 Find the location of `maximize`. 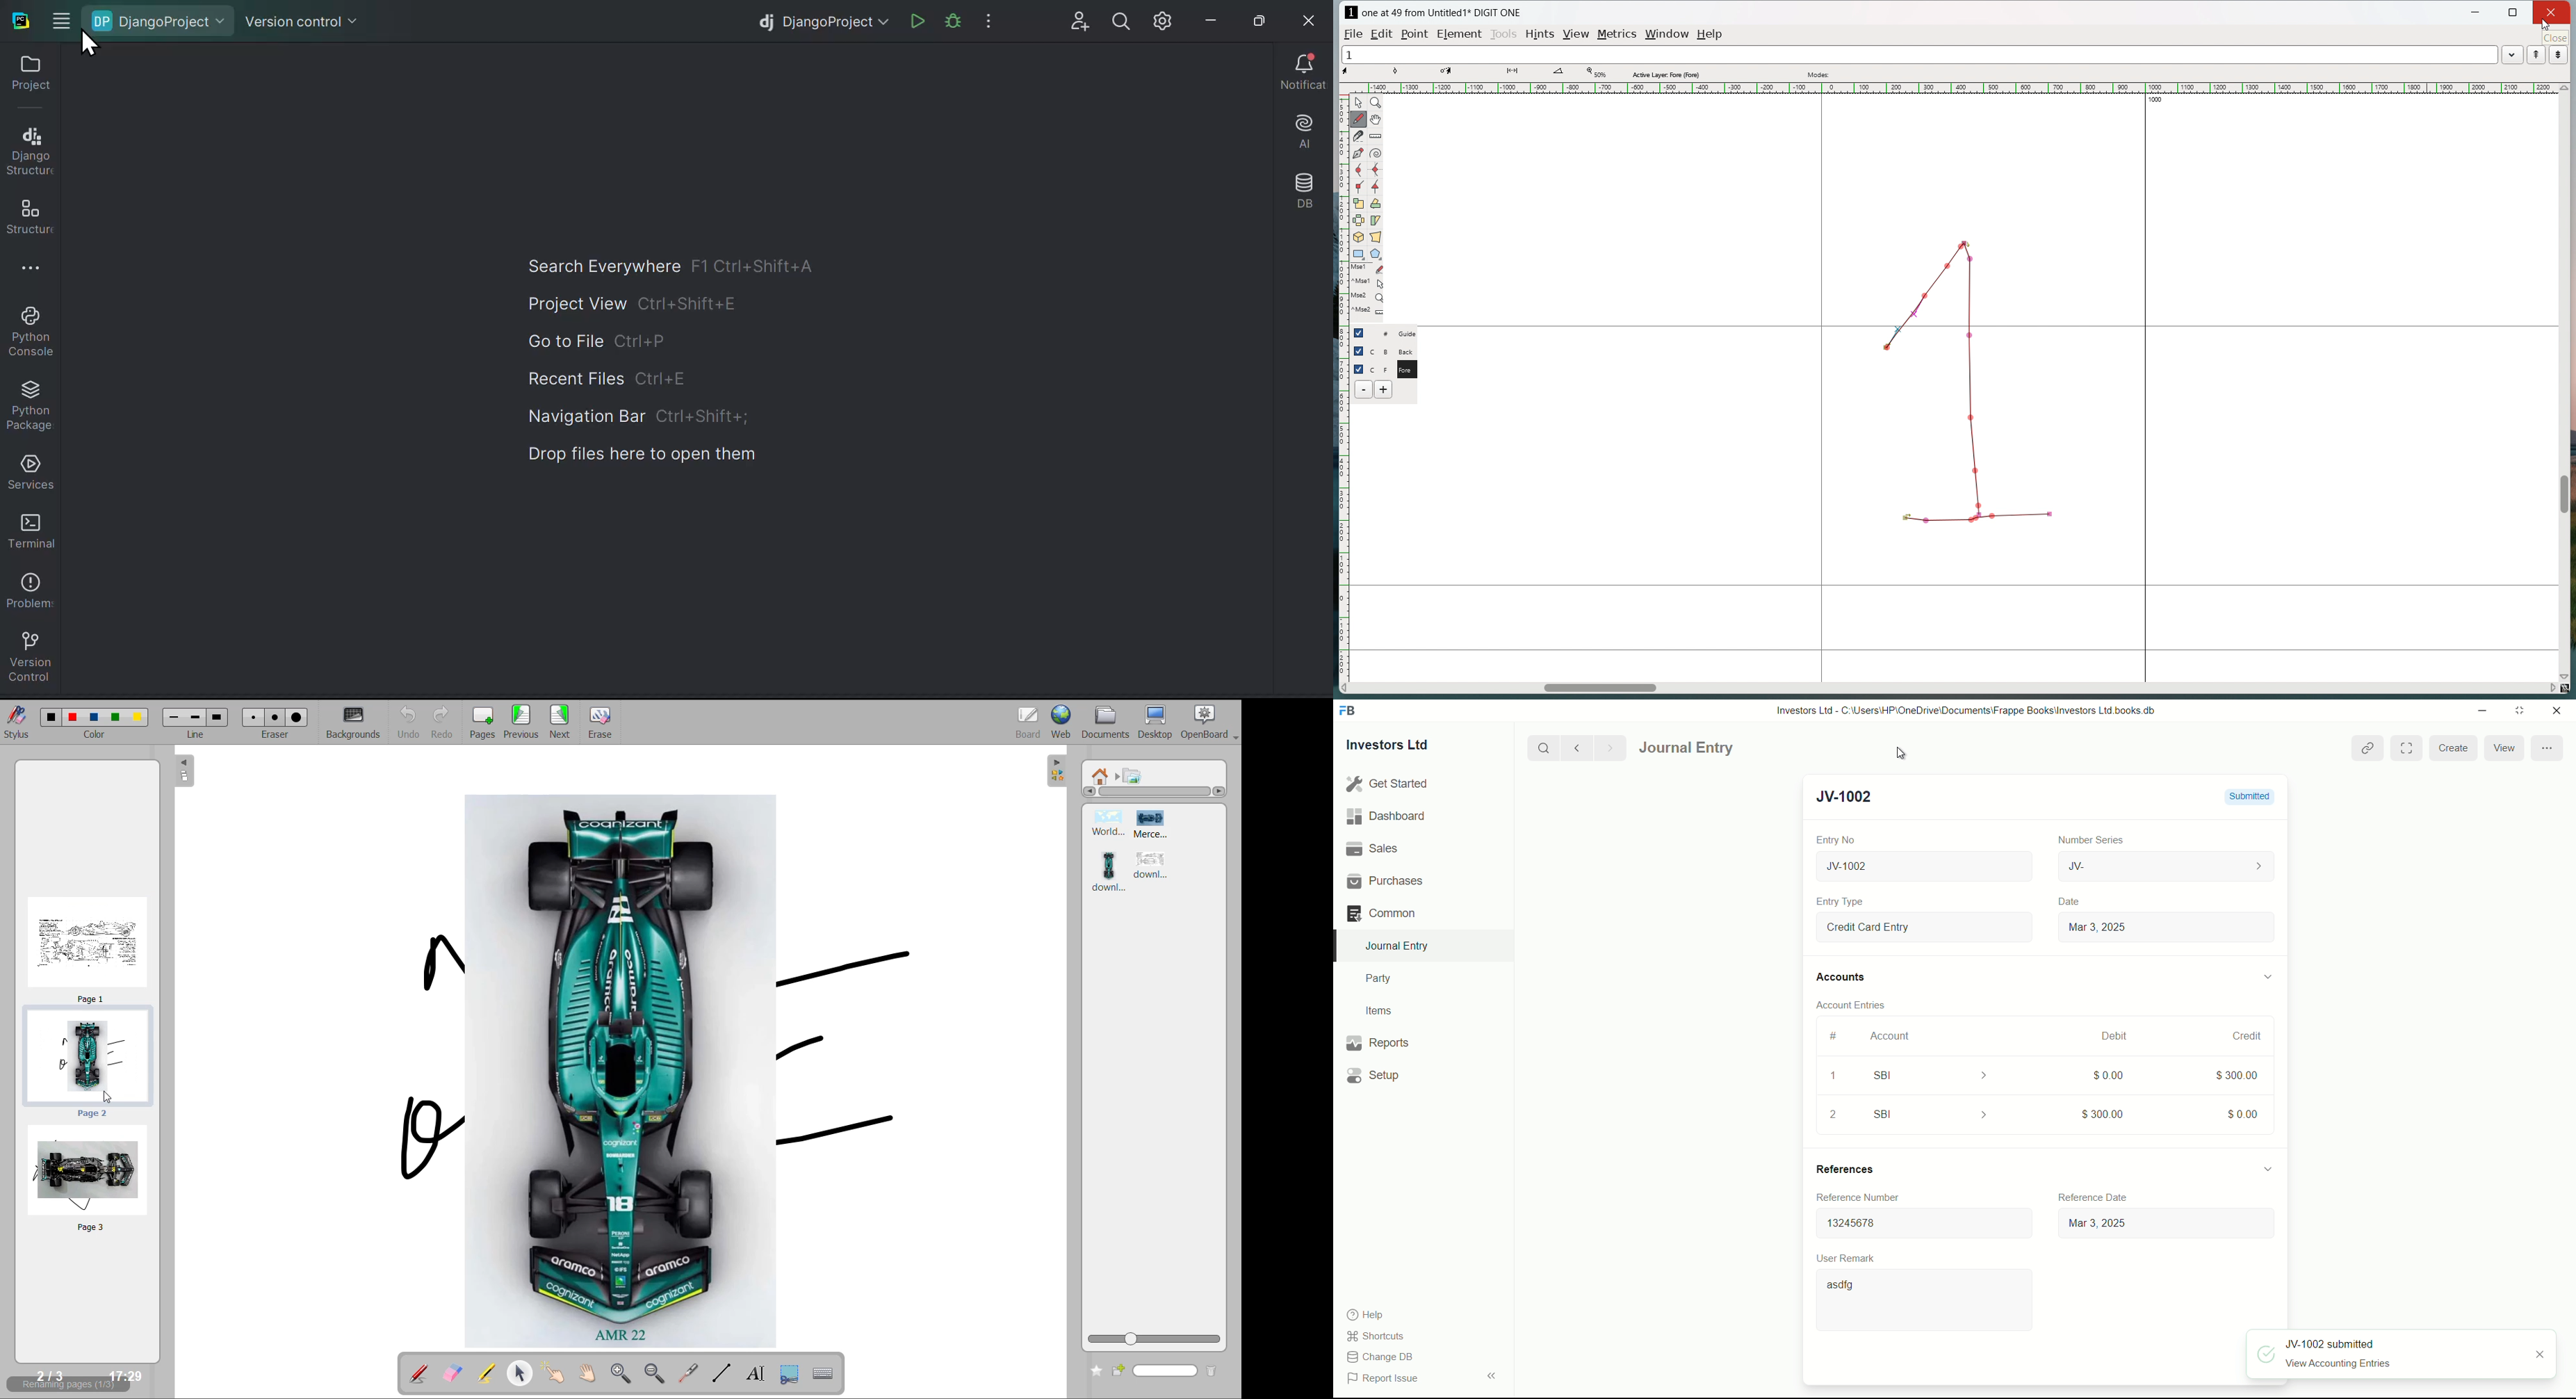

maximize is located at coordinates (2519, 709).